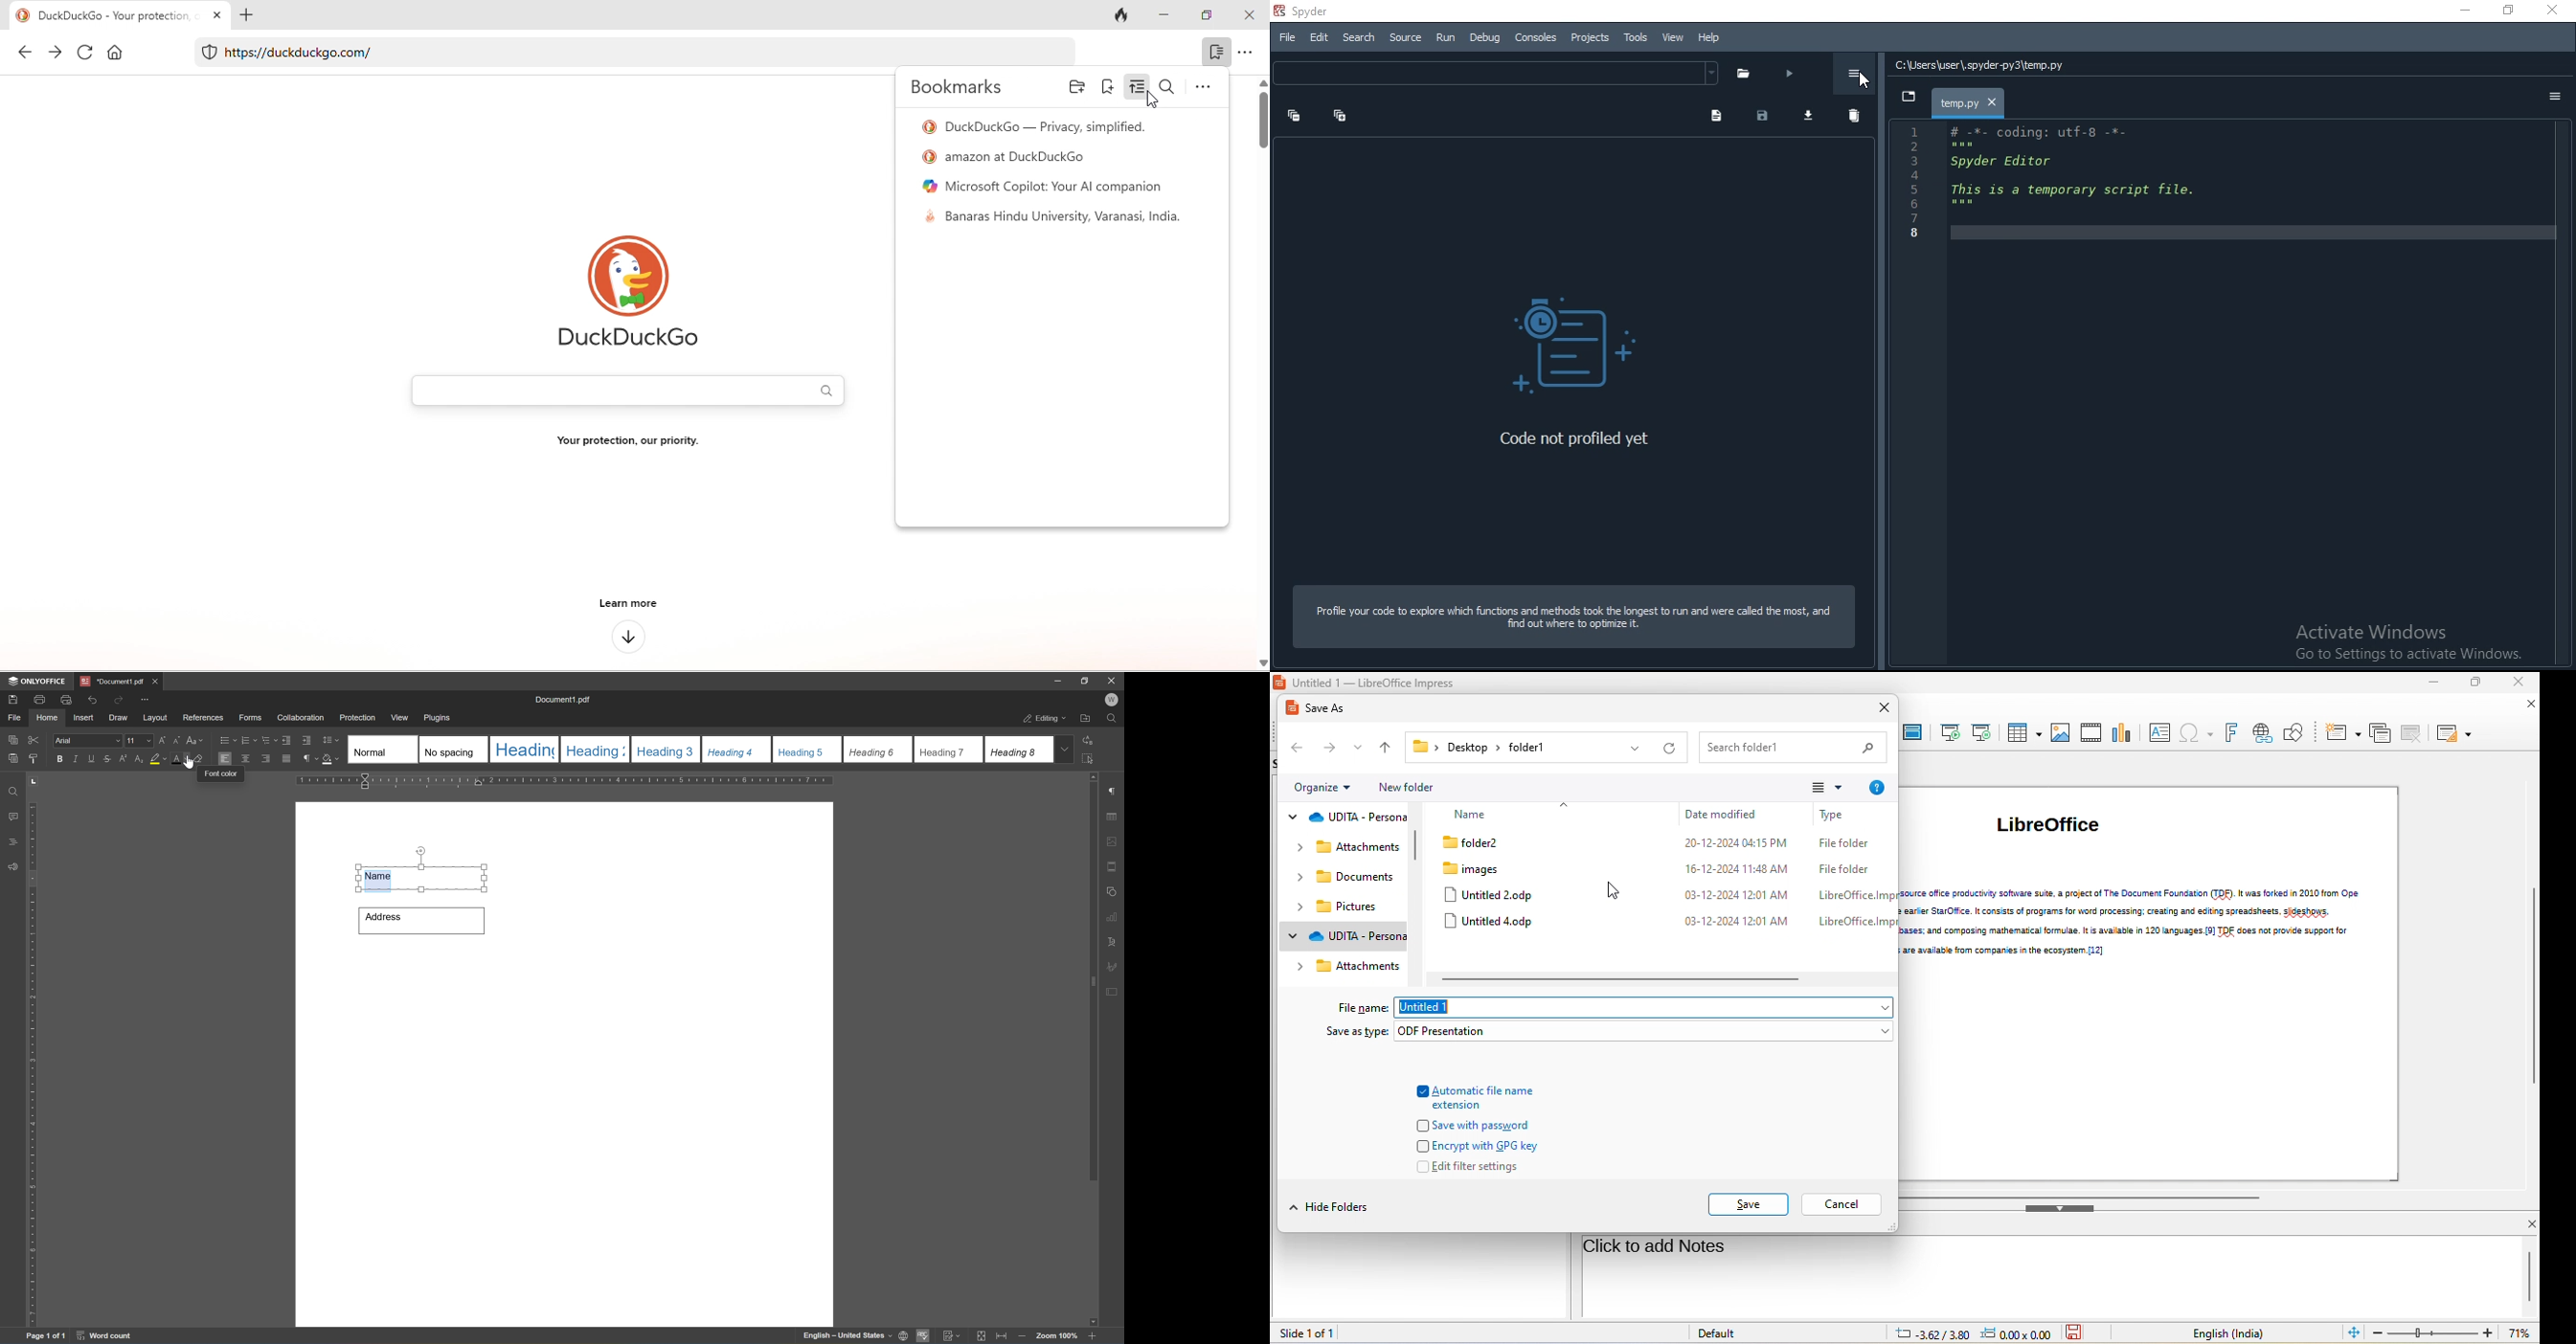  Describe the element at coordinates (1359, 38) in the screenshot. I see `Search` at that location.